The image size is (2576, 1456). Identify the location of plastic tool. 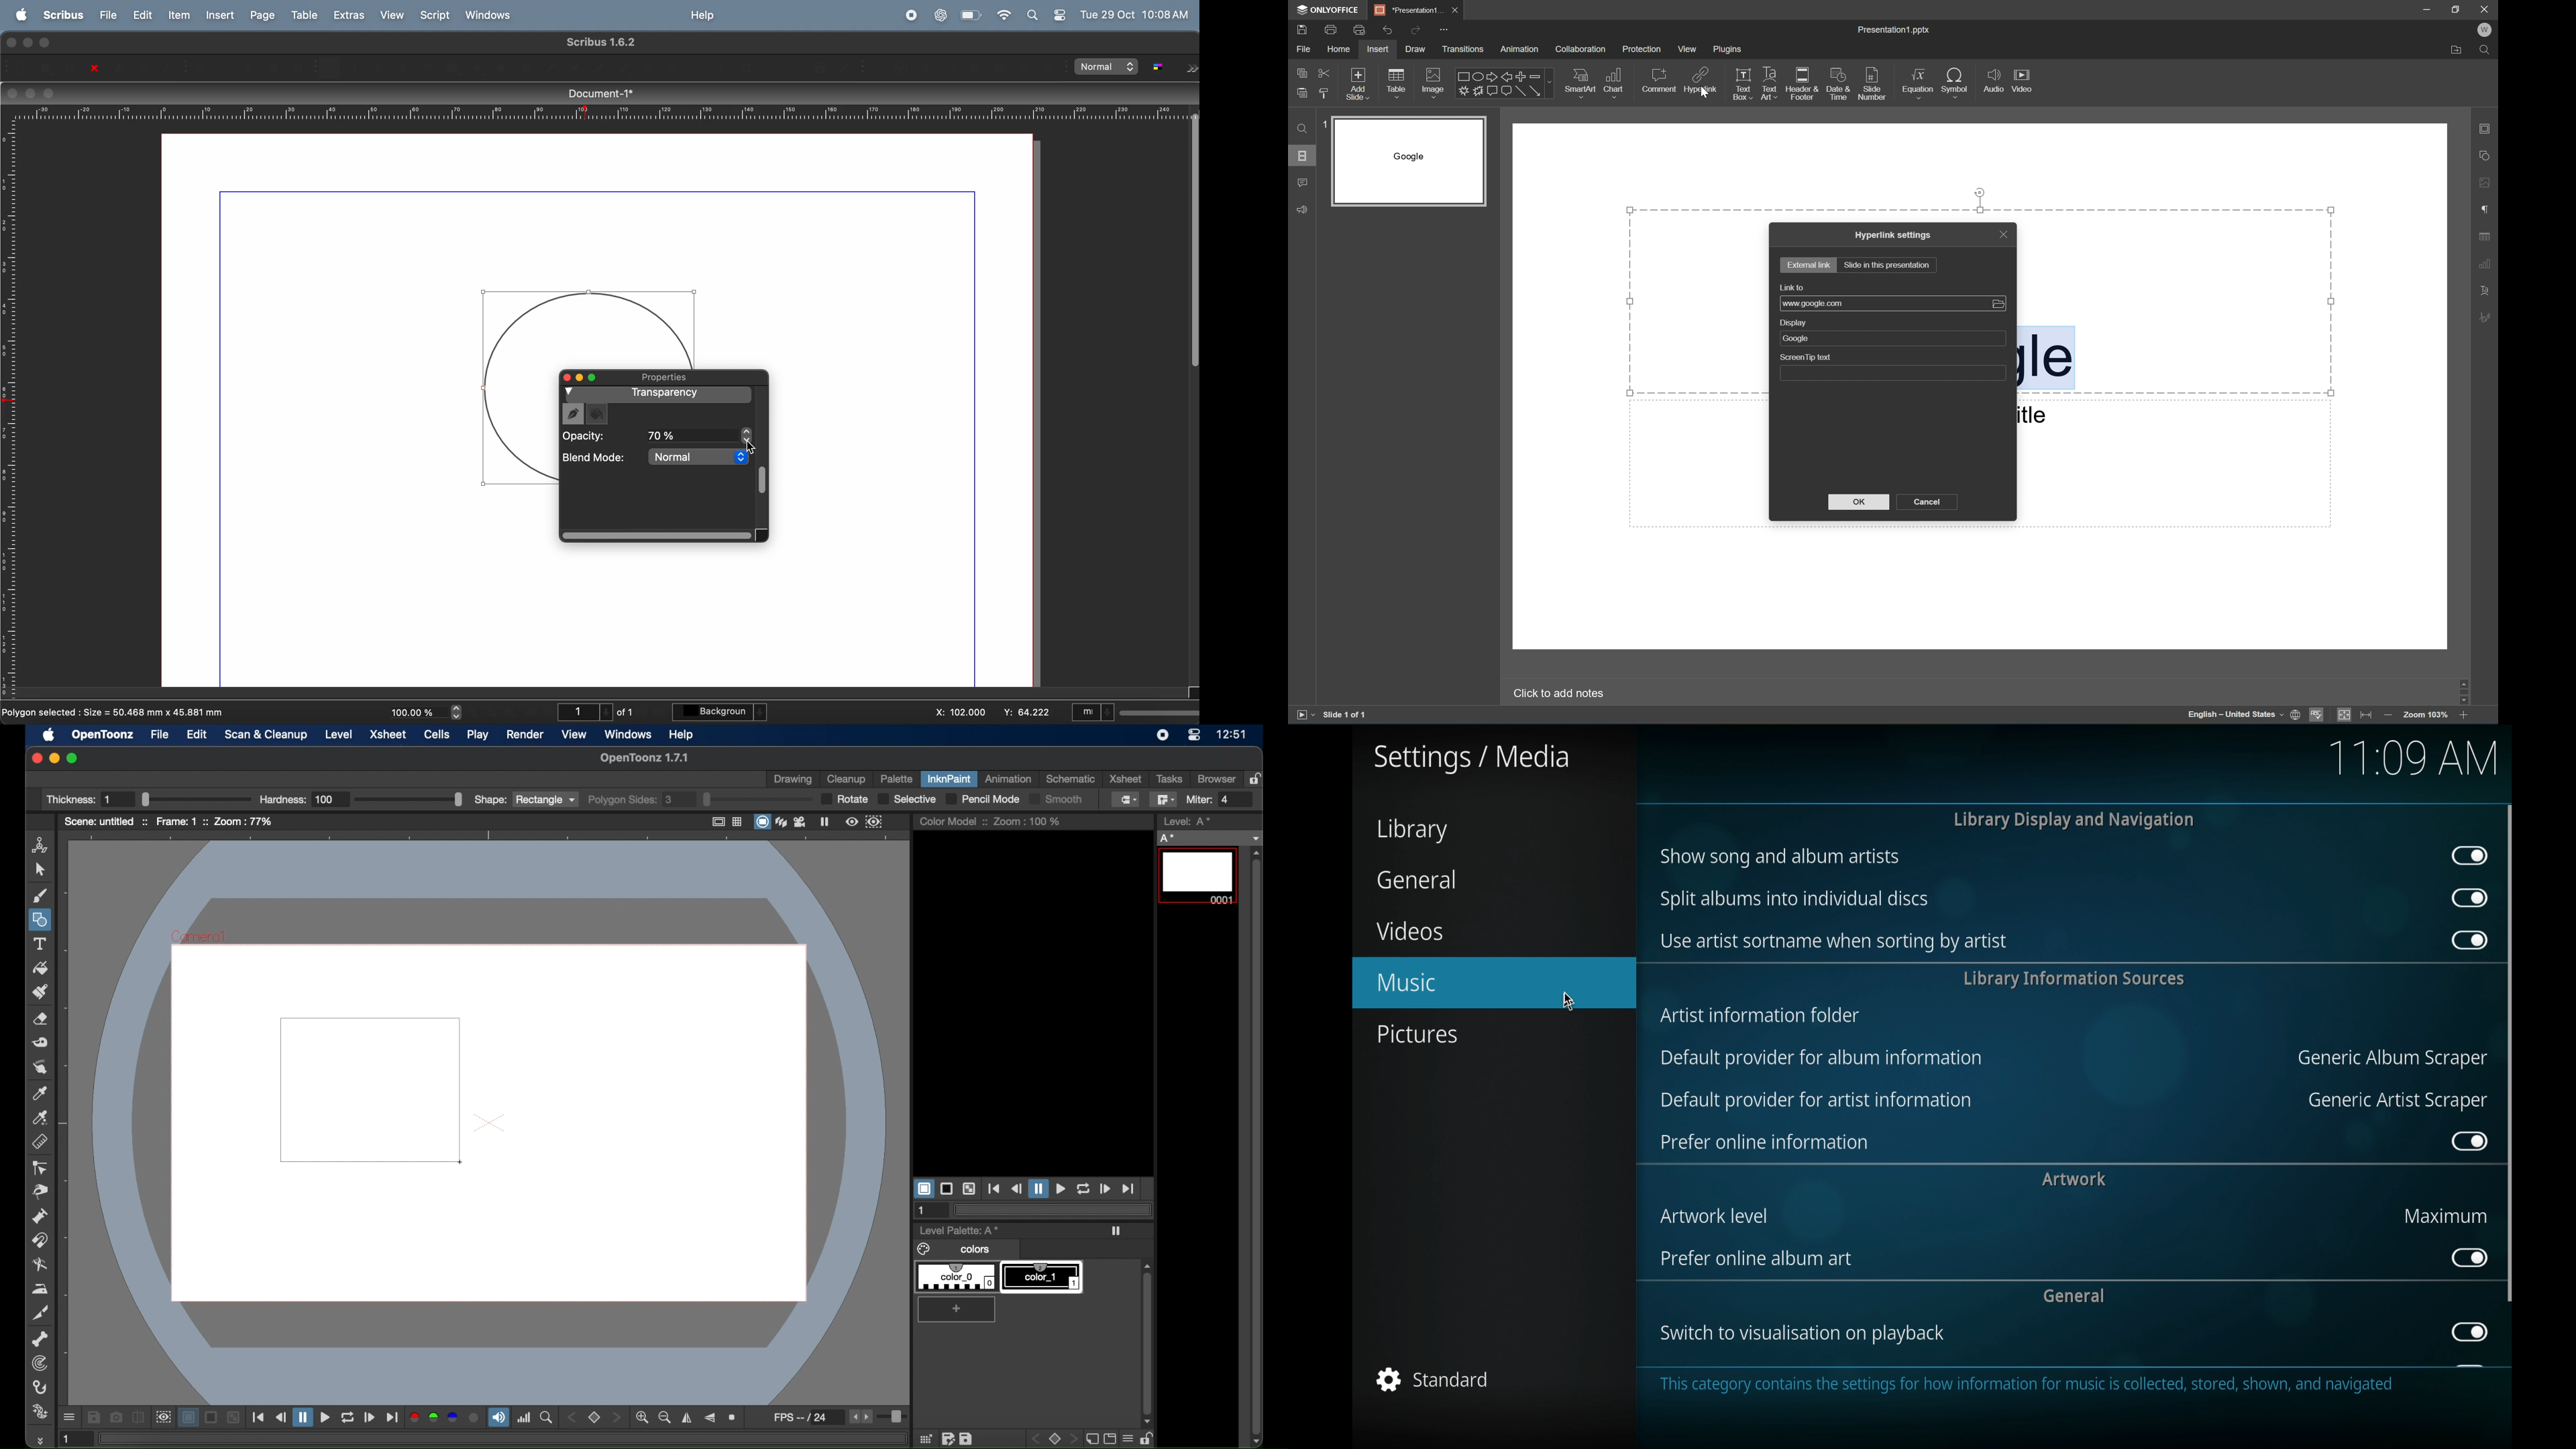
(40, 1412).